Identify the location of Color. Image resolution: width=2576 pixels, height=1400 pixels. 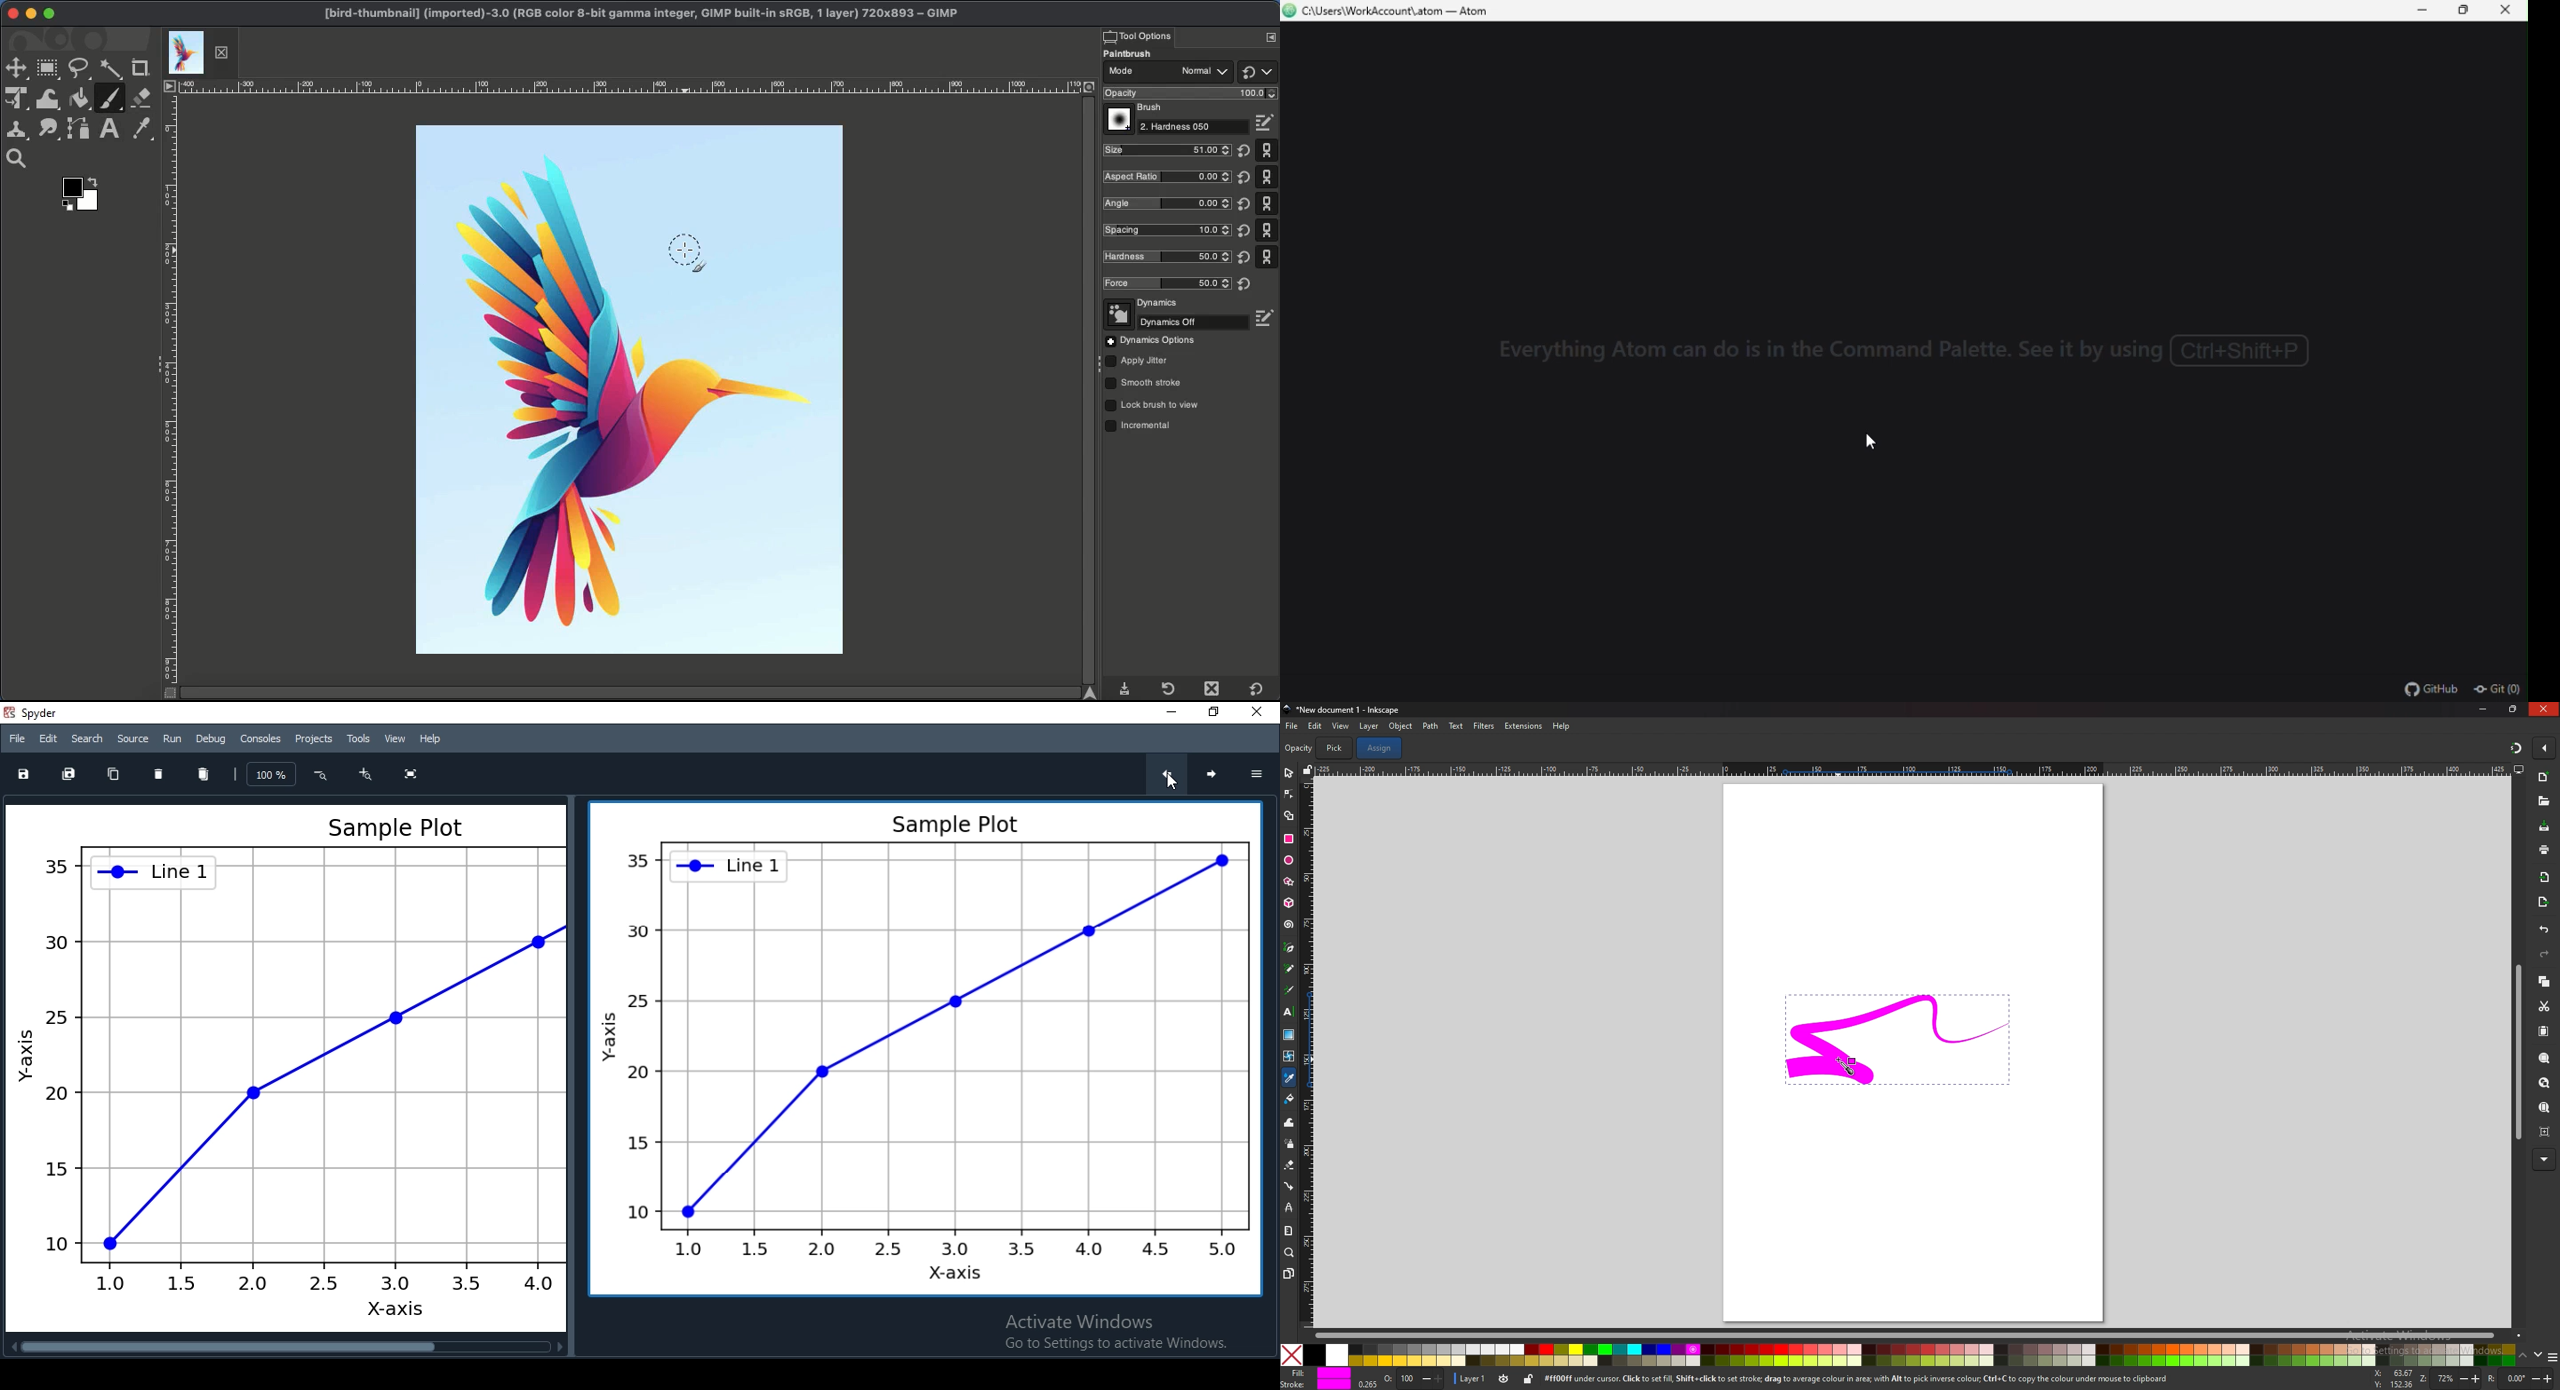
(84, 194).